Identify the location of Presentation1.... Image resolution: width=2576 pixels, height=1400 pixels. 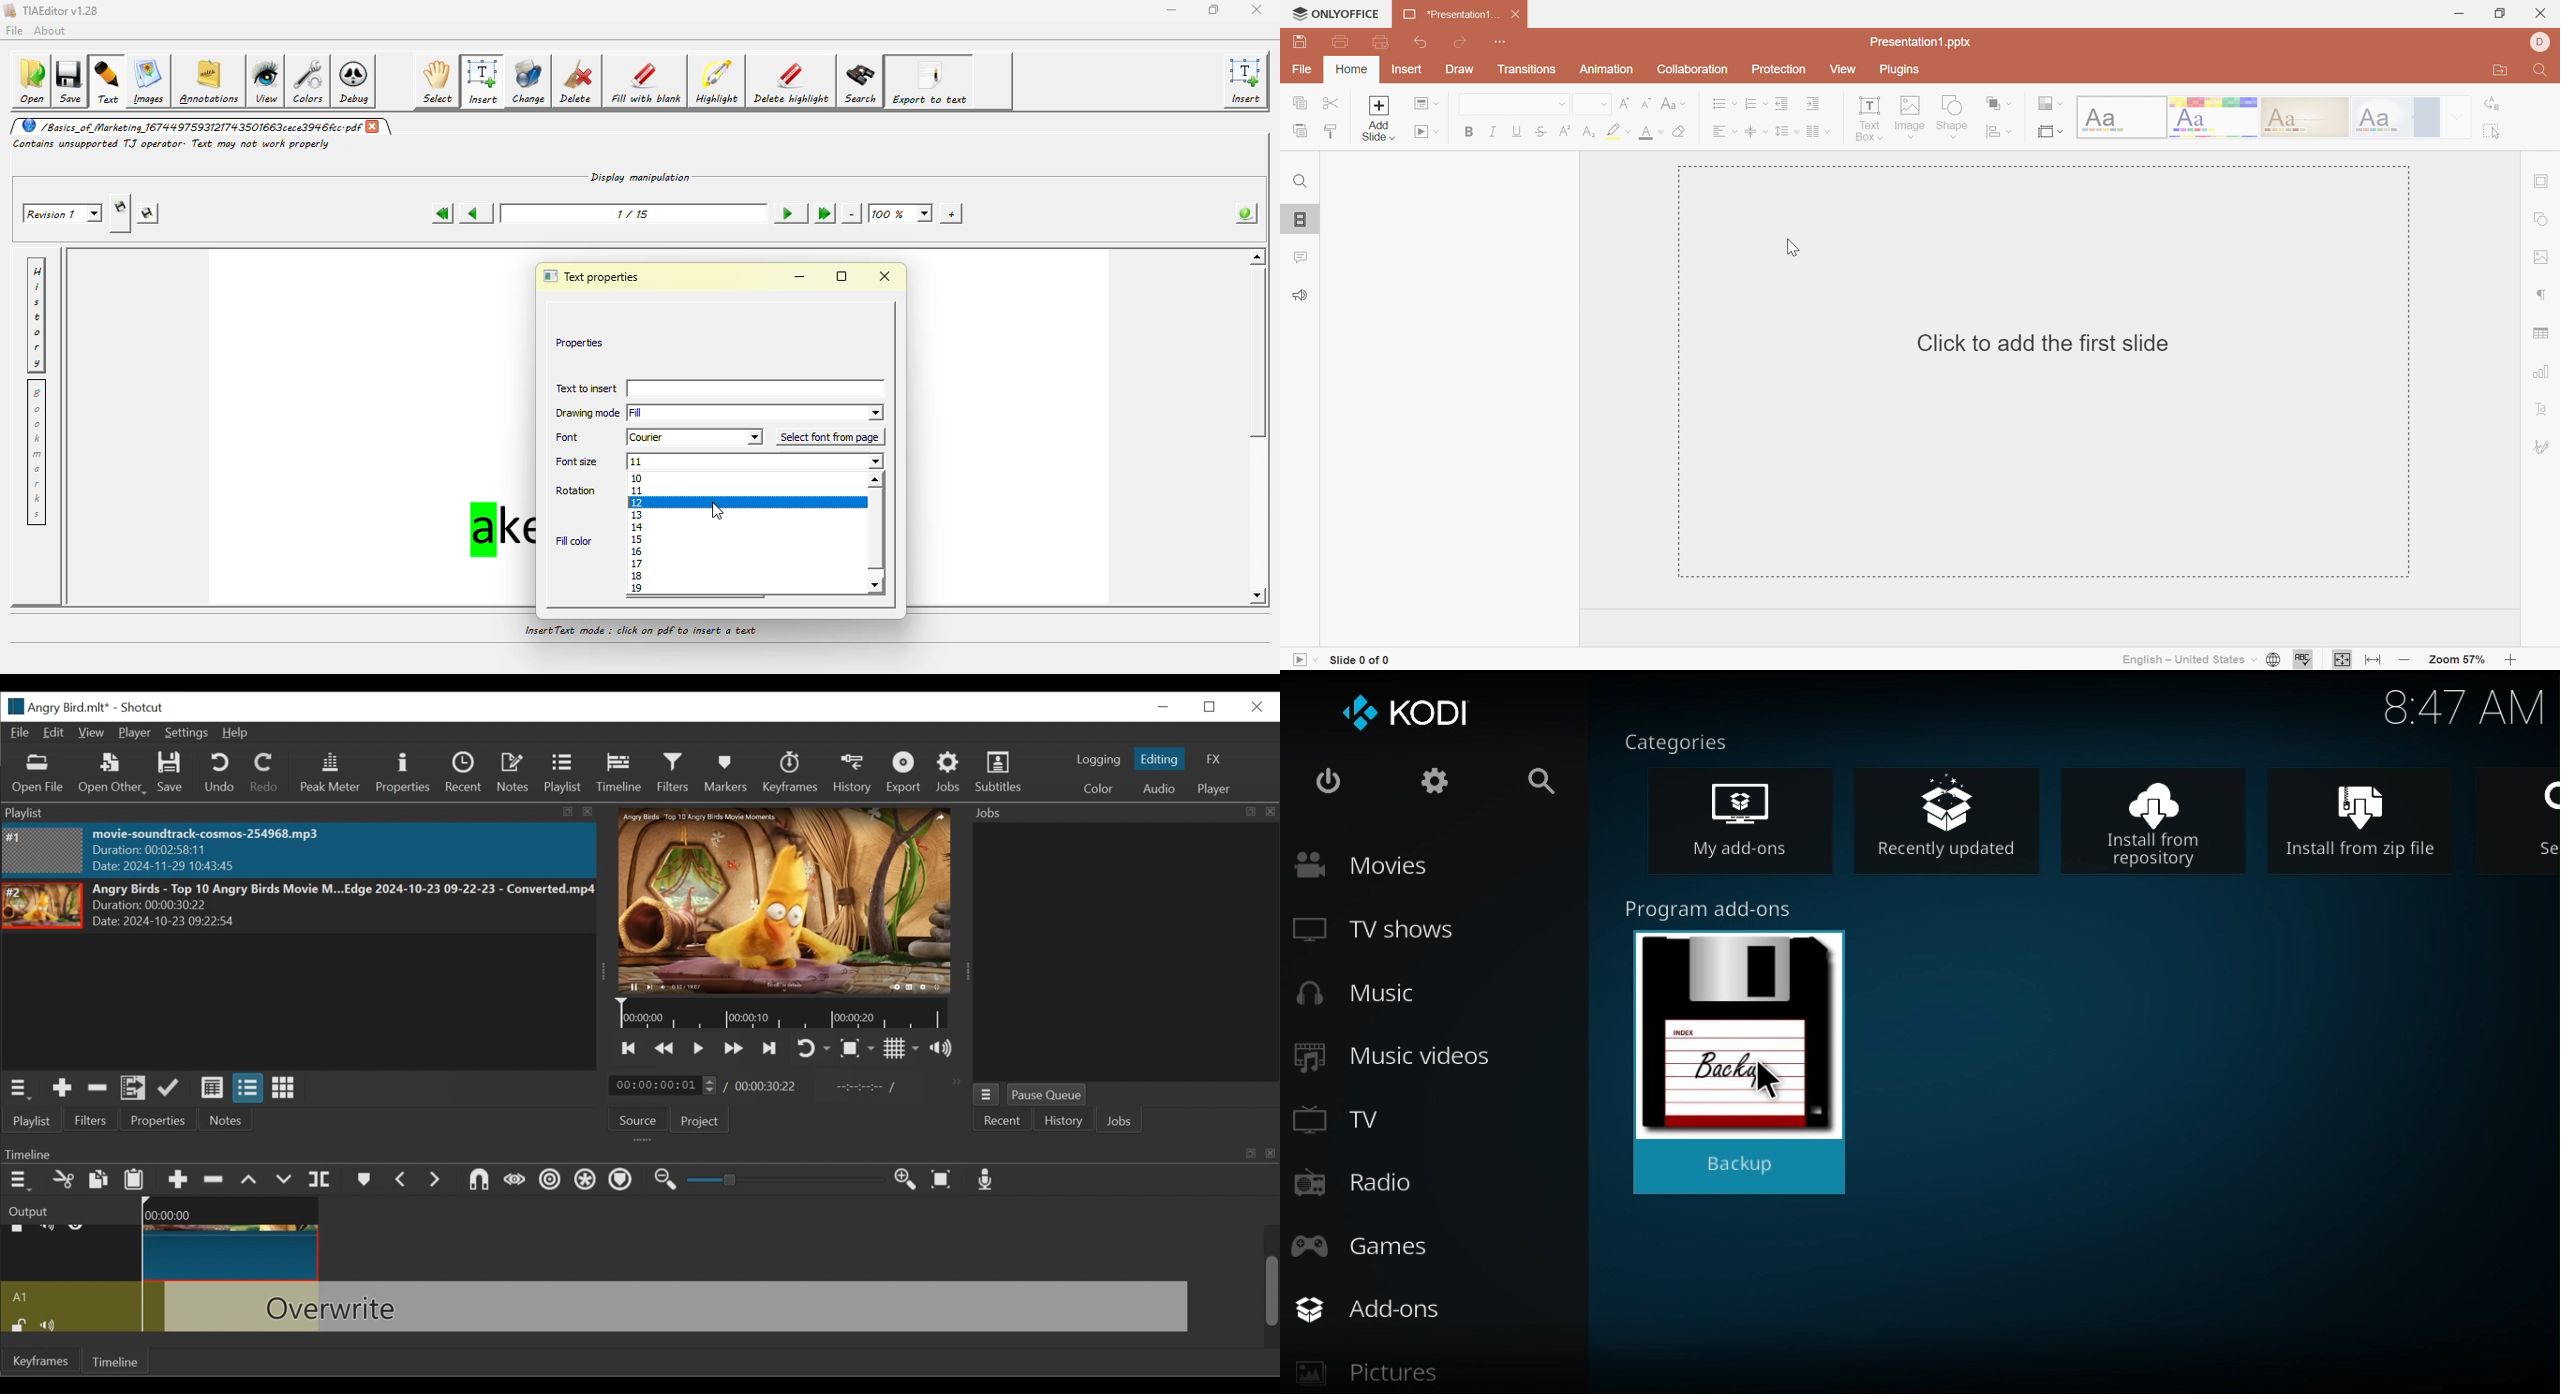
(1450, 13).